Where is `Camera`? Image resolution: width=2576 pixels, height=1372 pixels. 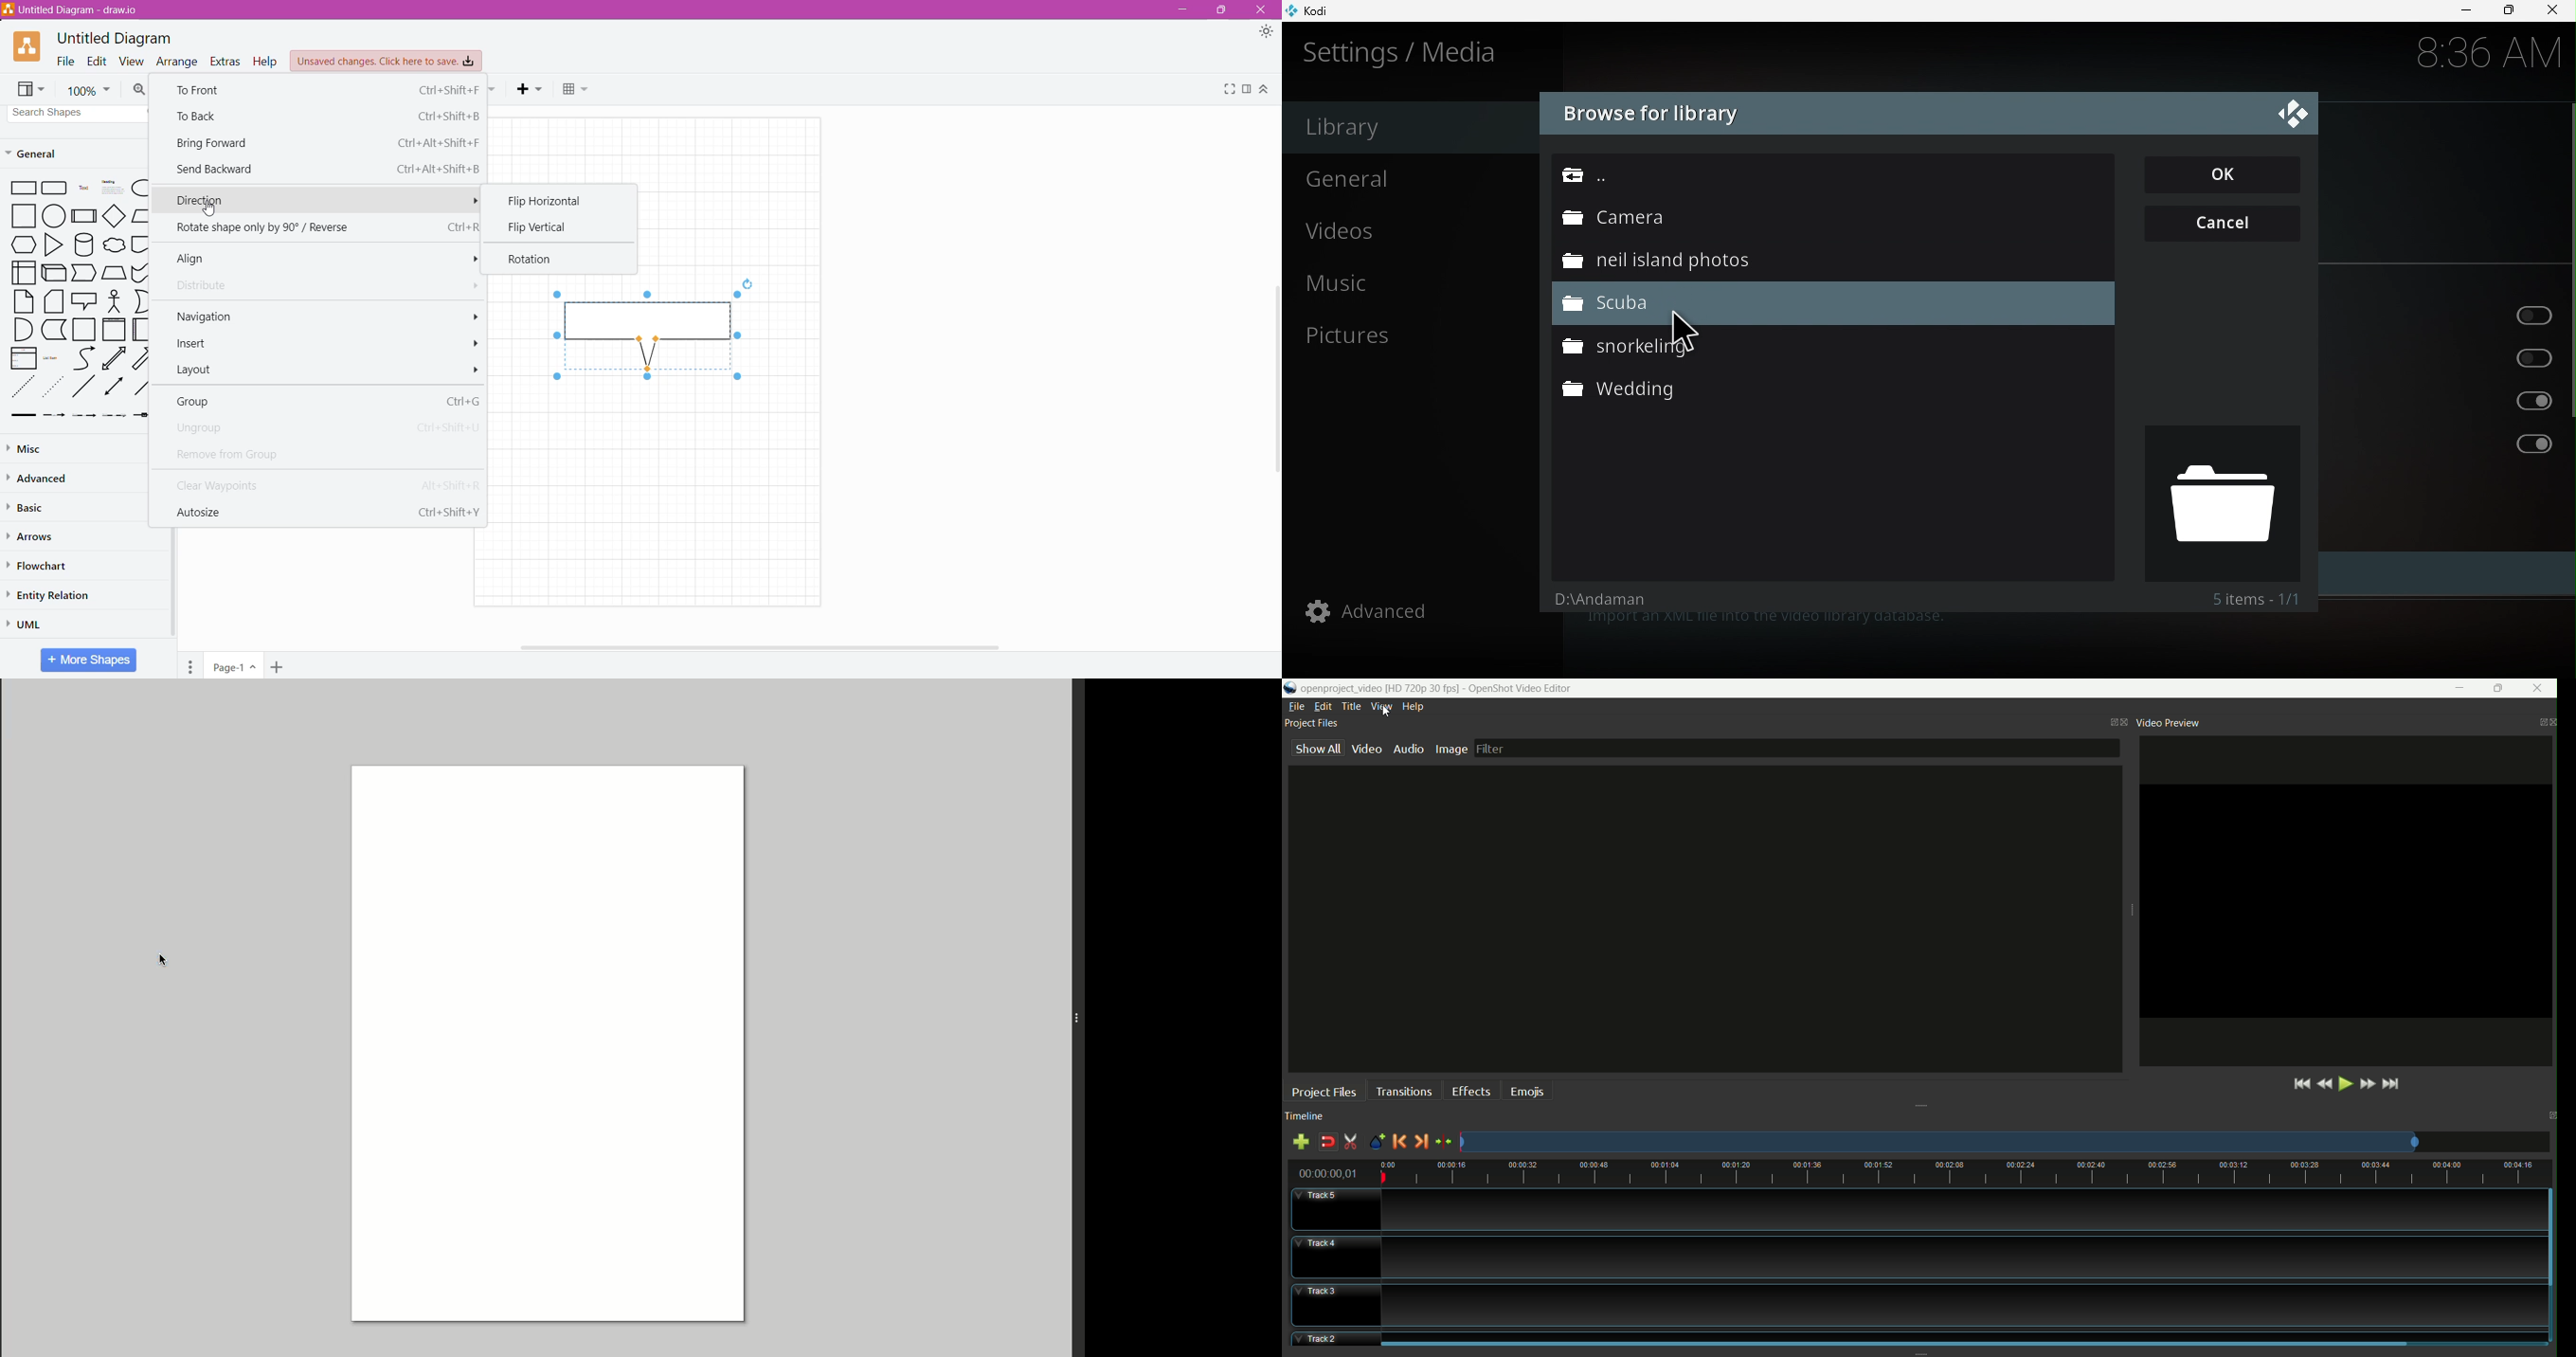
Camera is located at coordinates (1823, 218).